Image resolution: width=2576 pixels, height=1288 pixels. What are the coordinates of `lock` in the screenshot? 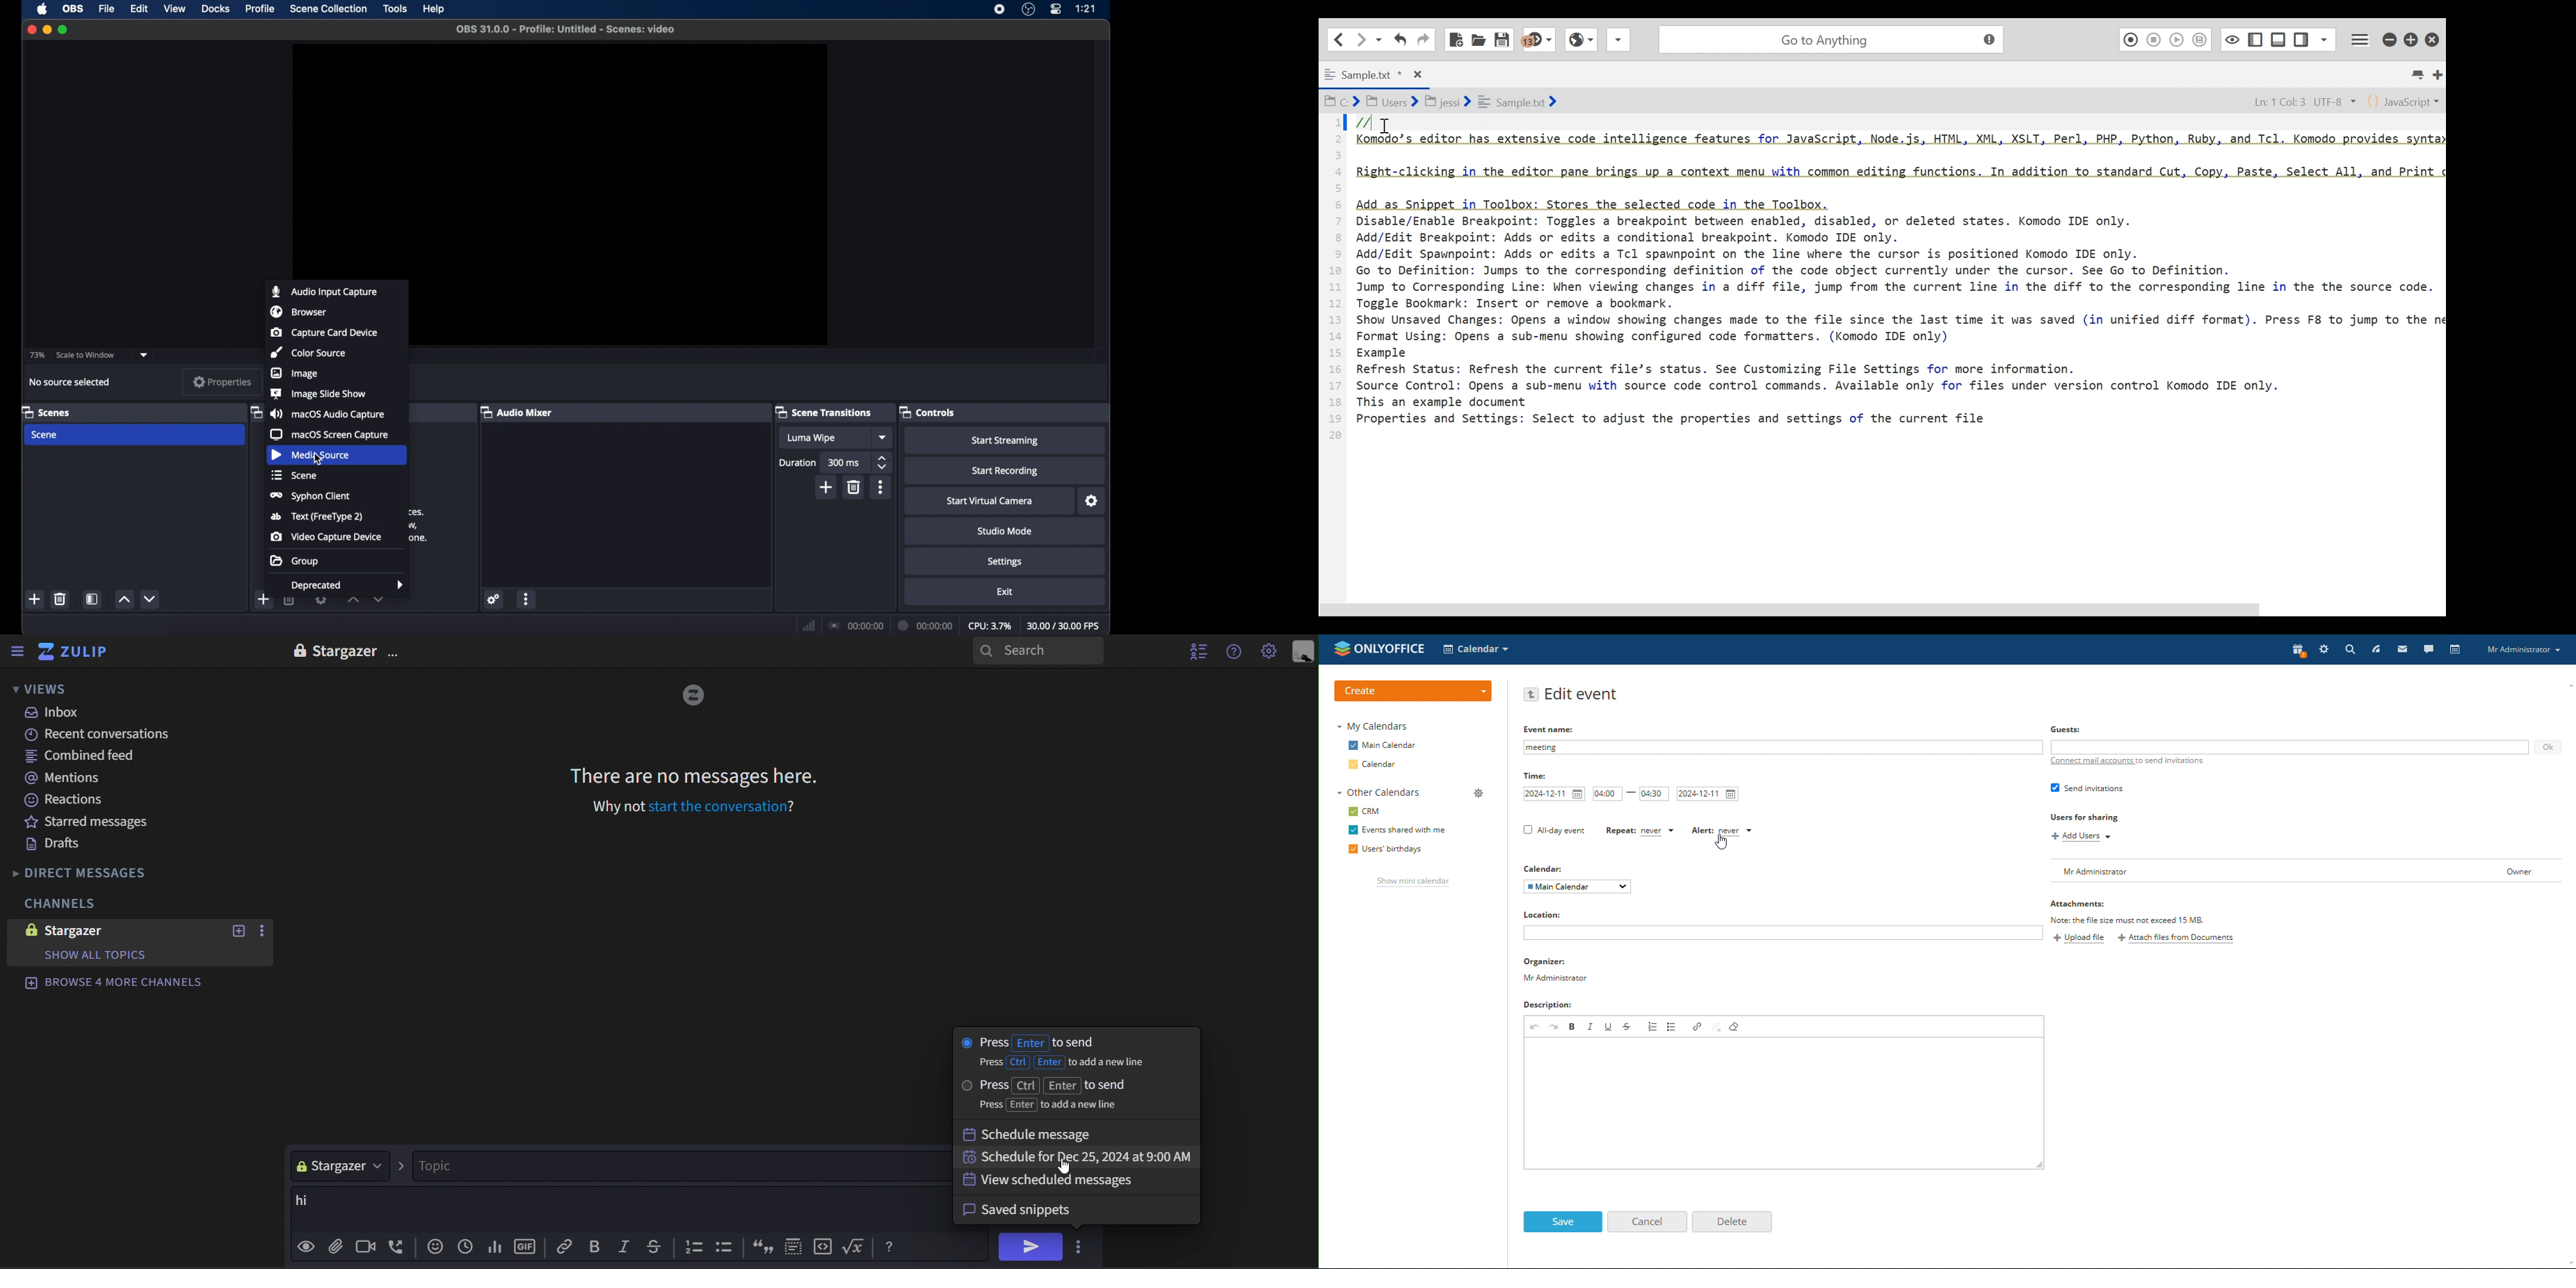 It's located at (298, 651).